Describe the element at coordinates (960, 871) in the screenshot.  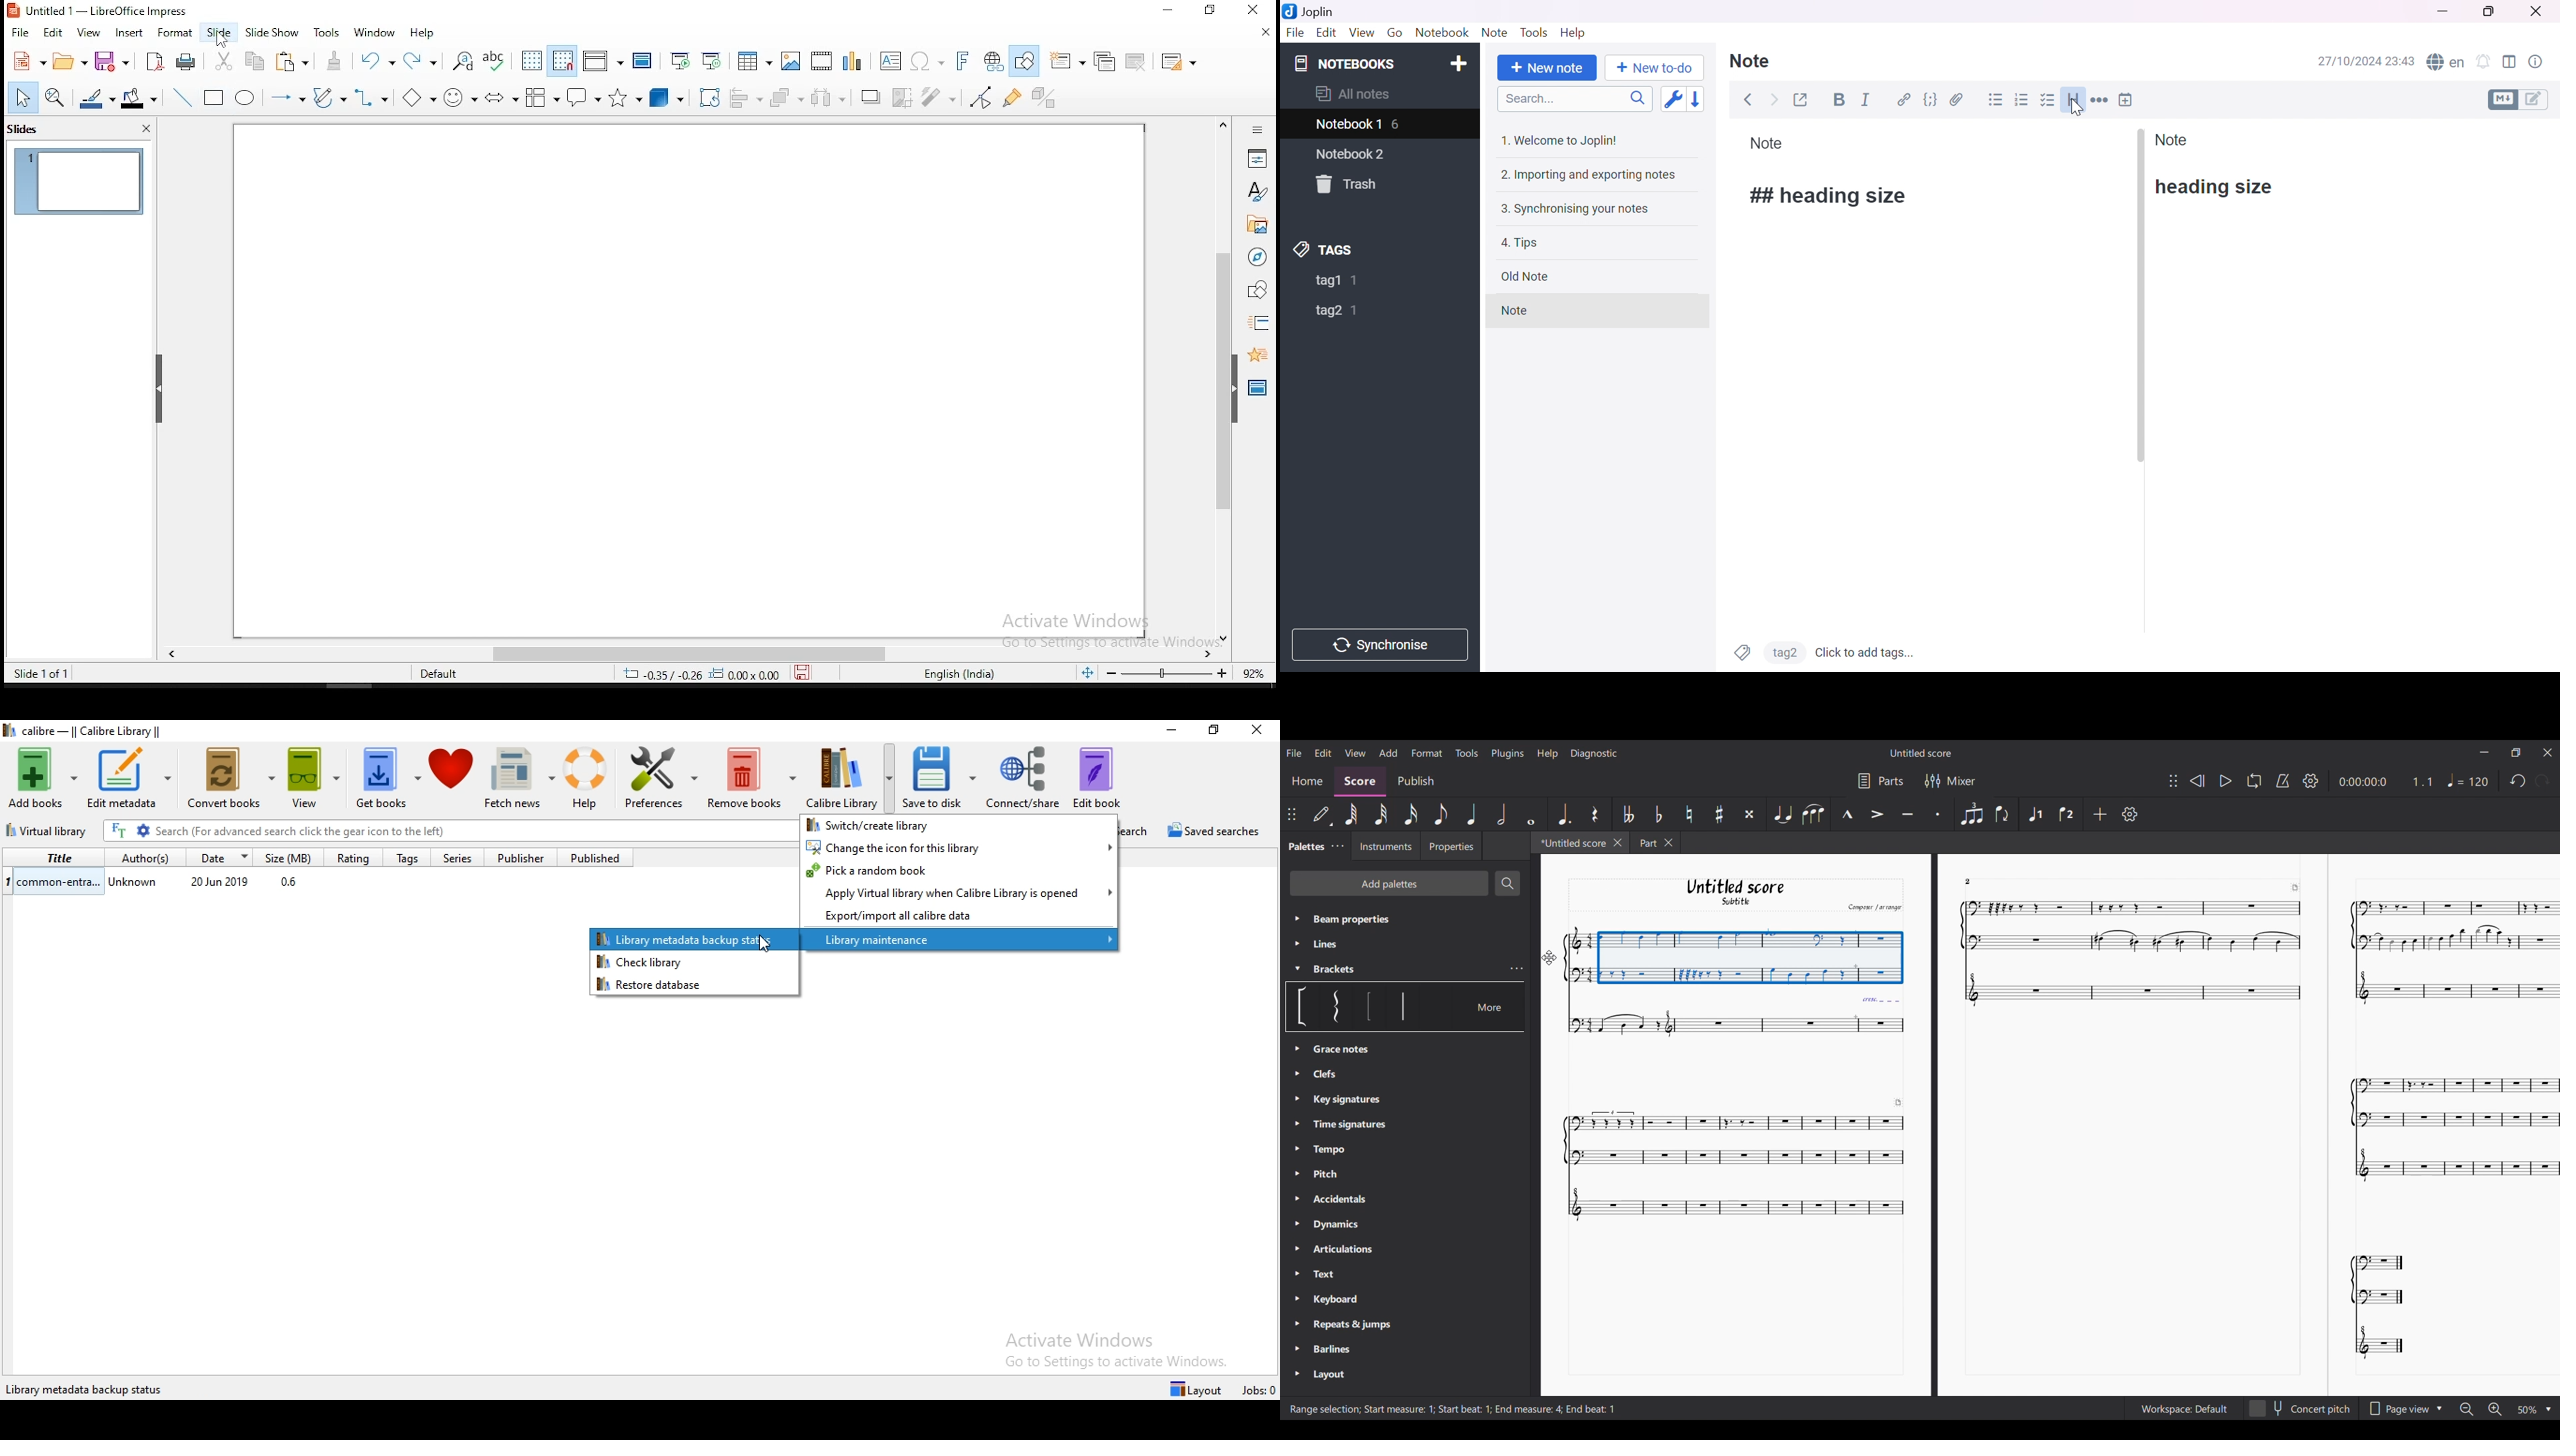
I see `pick a random book` at that location.